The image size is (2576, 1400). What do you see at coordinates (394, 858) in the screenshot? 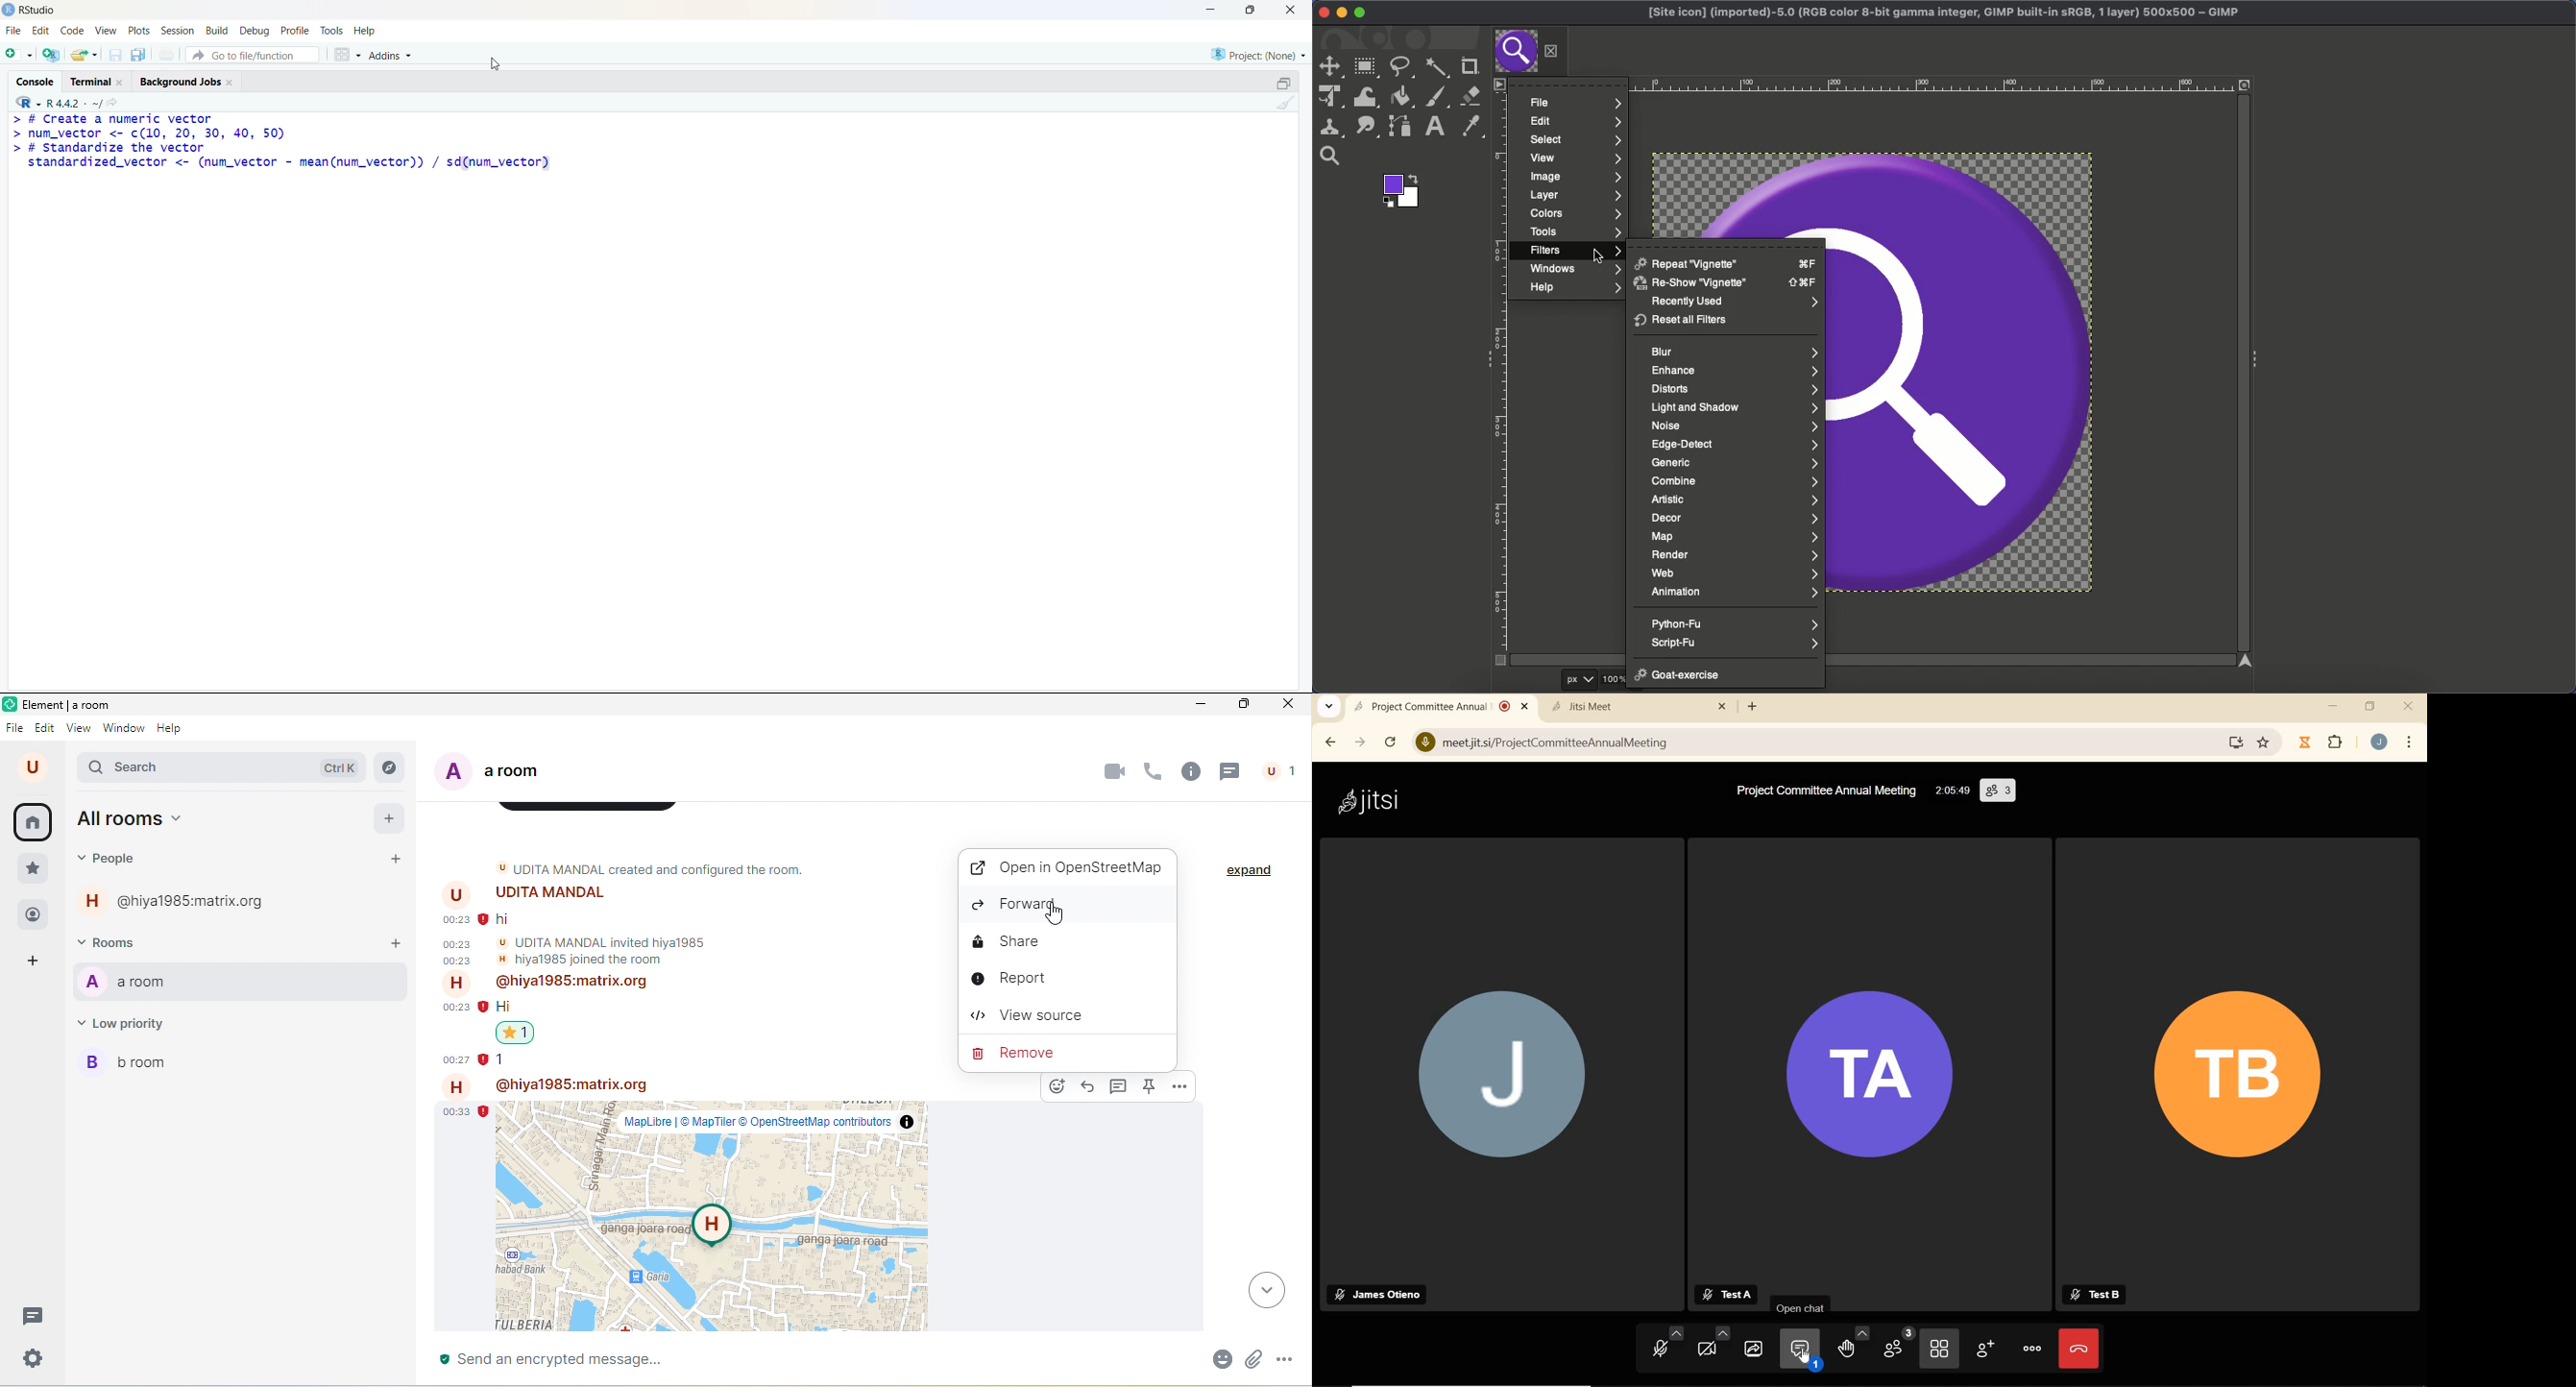
I see `start a new chat` at bounding box center [394, 858].